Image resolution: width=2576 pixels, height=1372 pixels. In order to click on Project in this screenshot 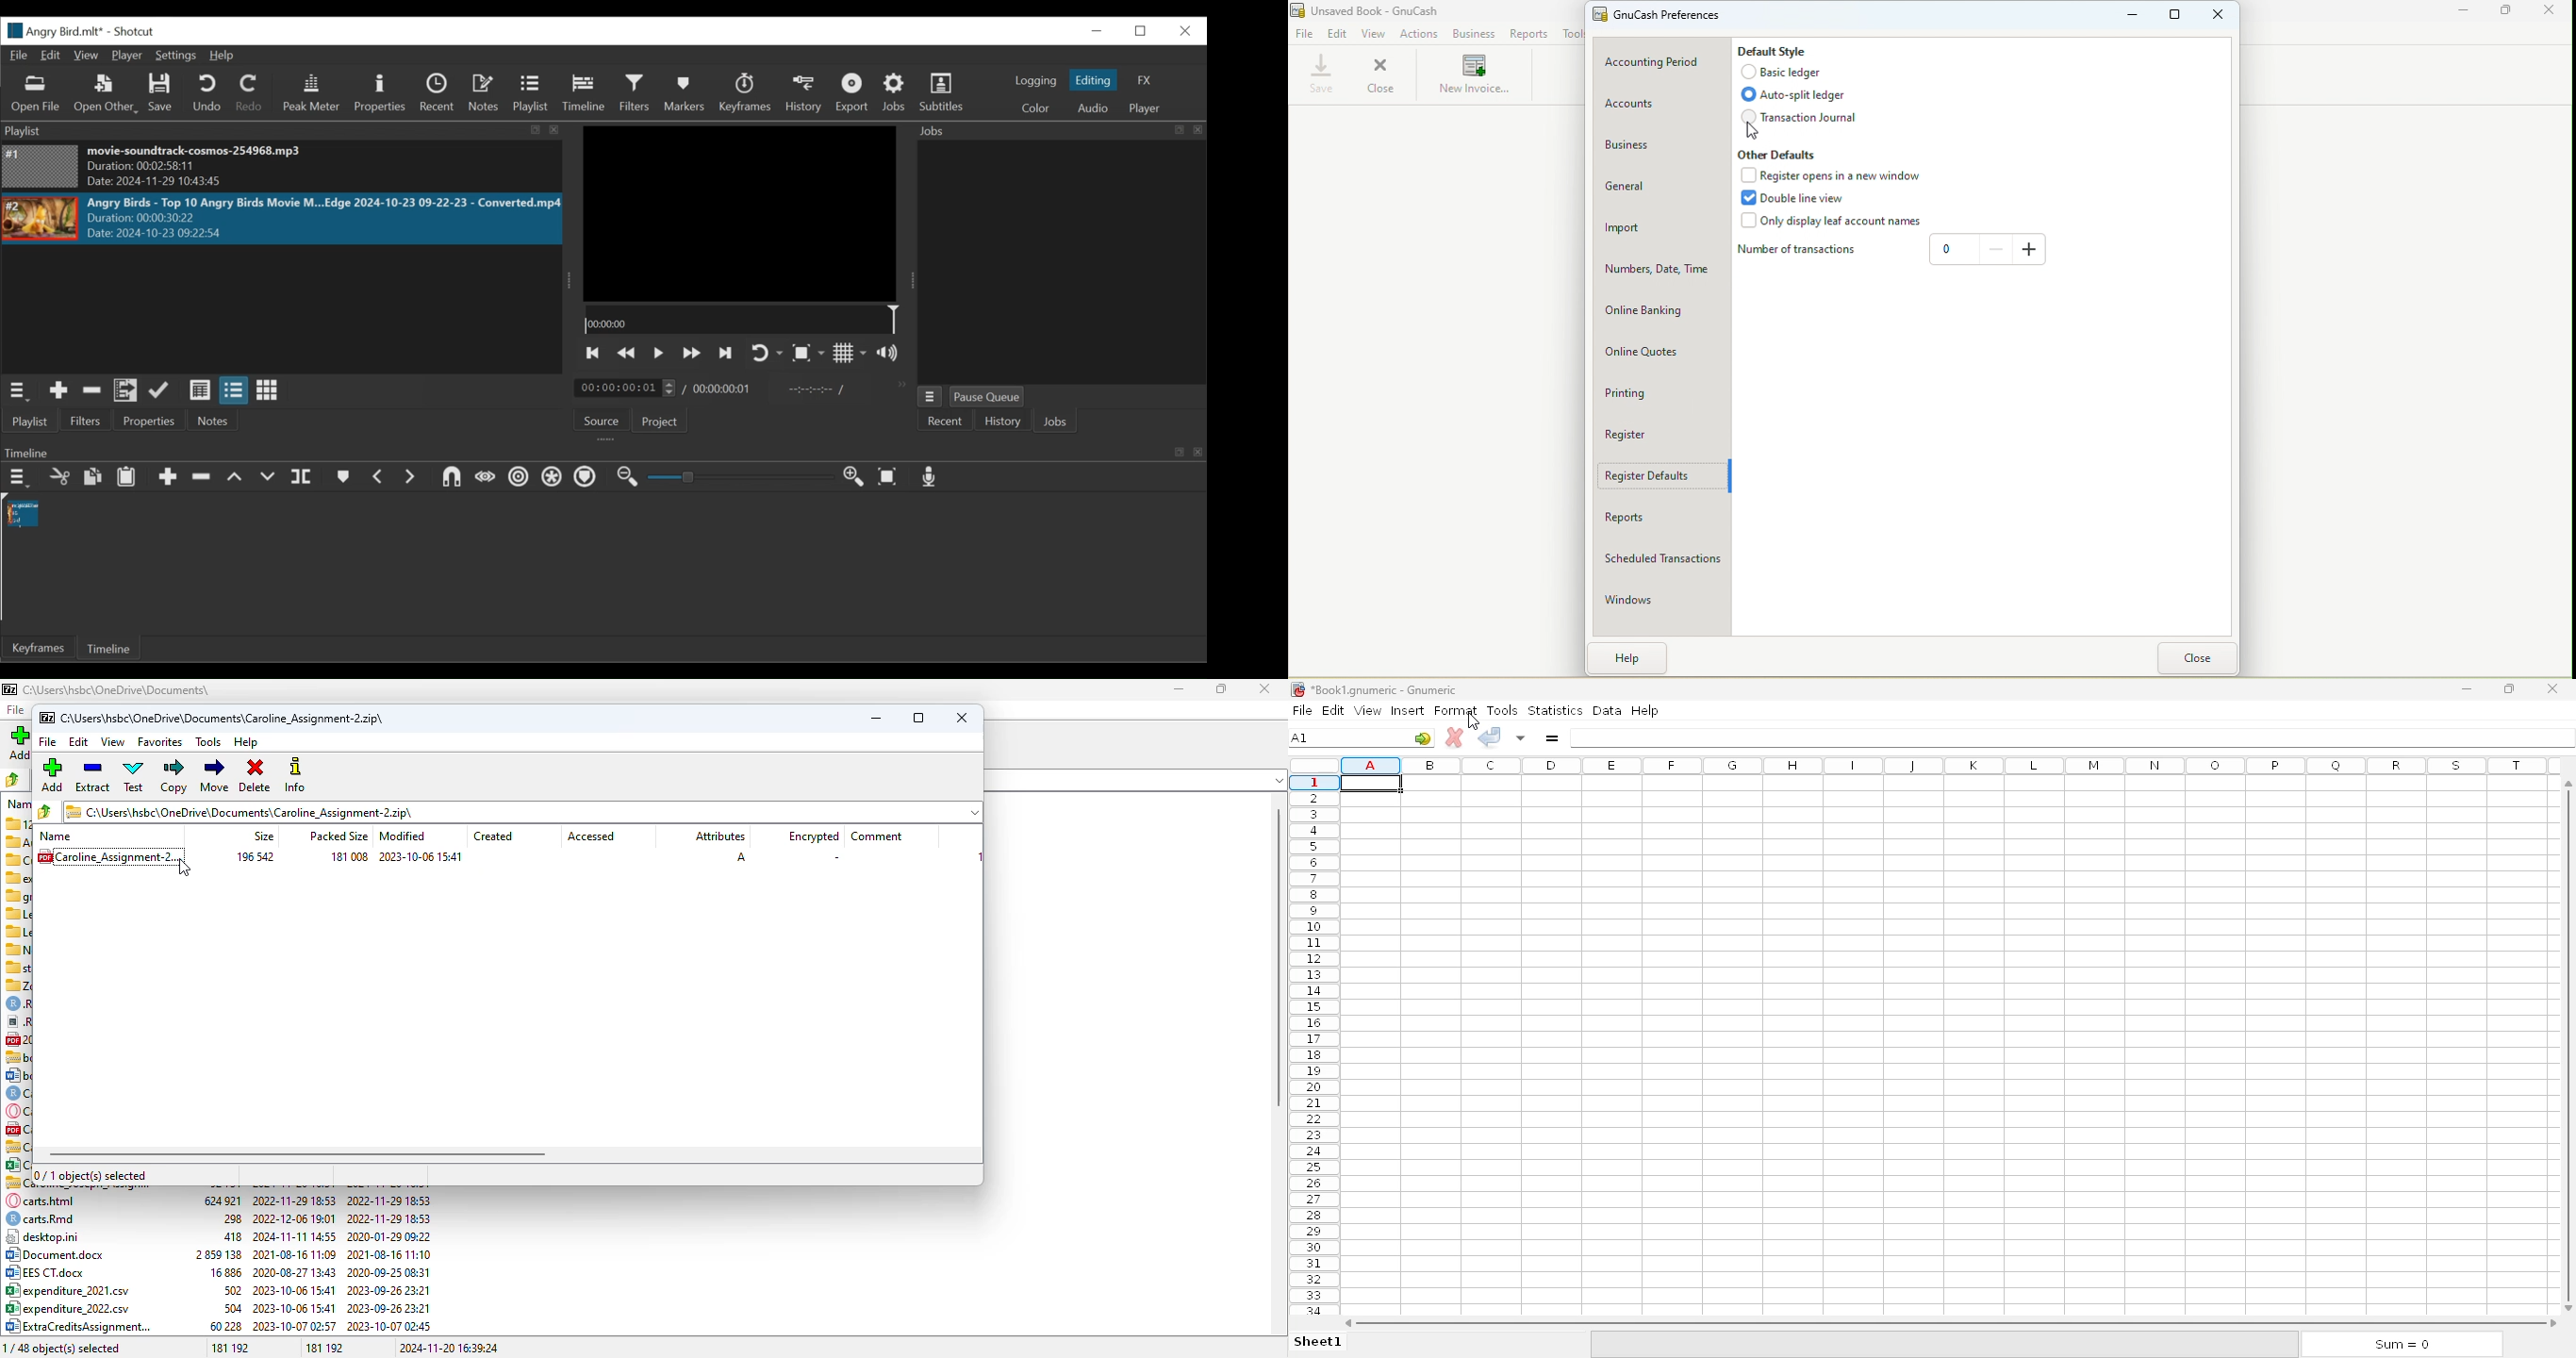, I will do `click(658, 421)`.